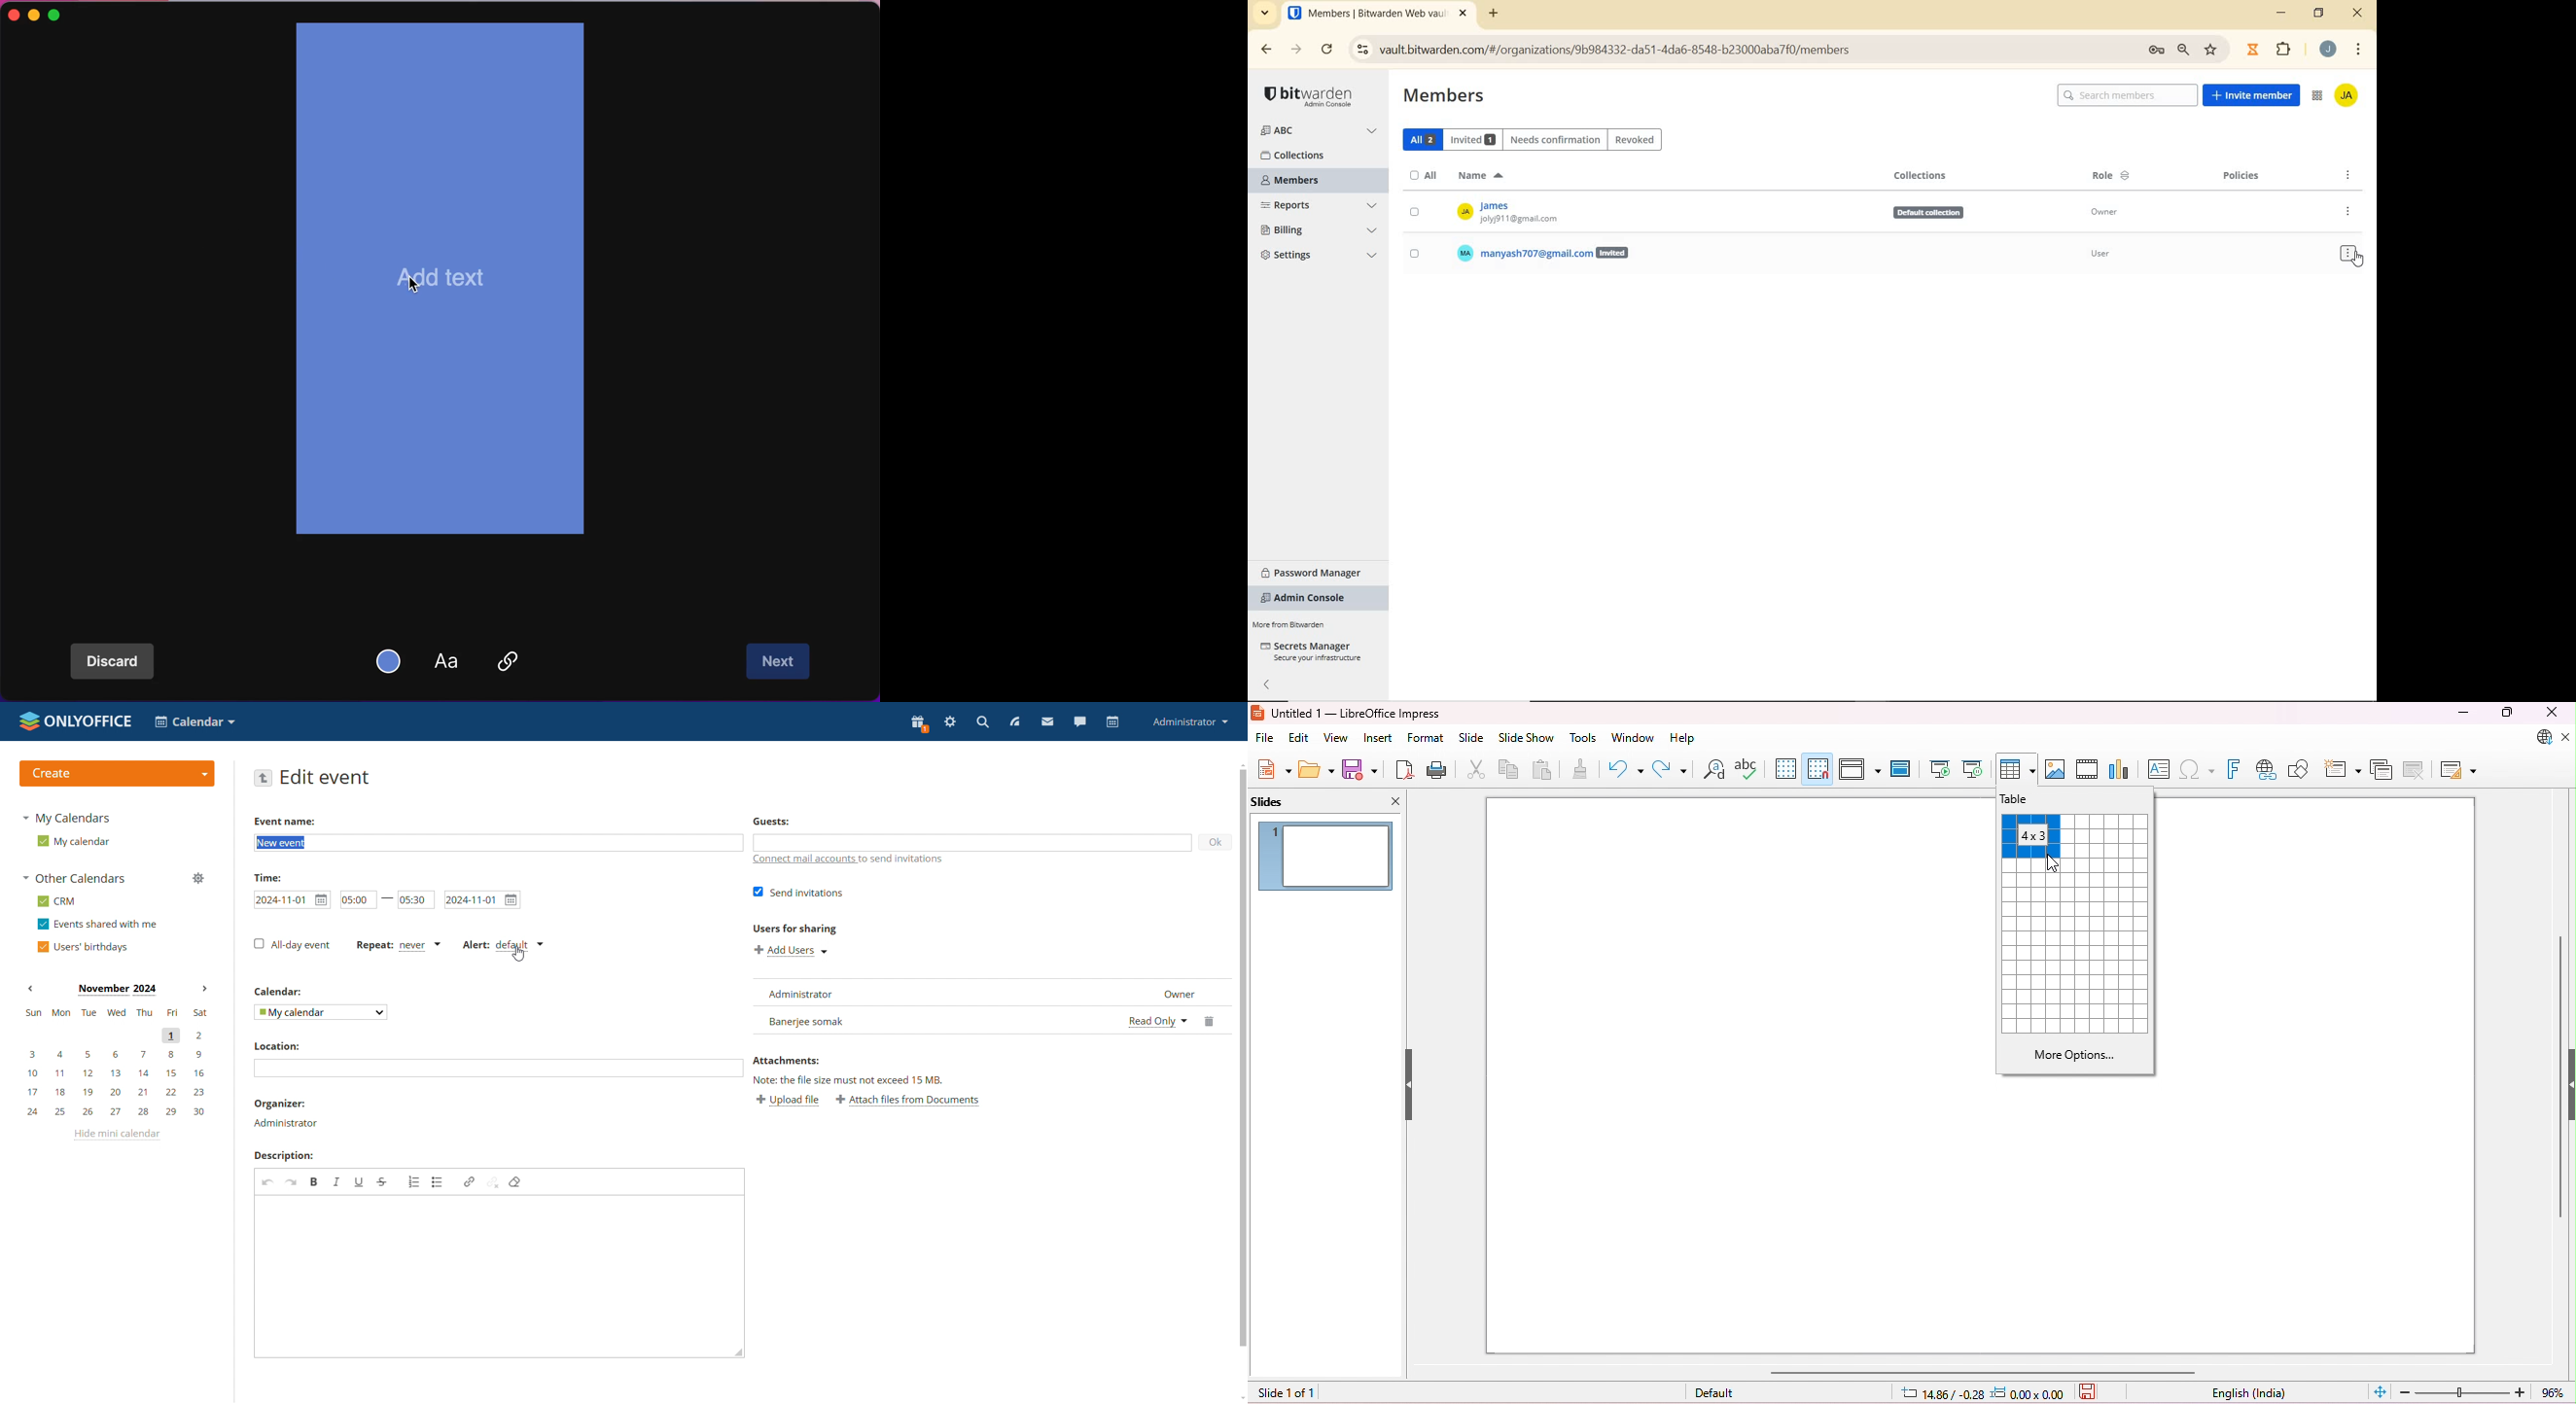 This screenshot has height=1428, width=2576. What do you see at coordinates (2484, 1392) in the screenshot?
I see `zoom` at bounding box center [2484, 1392].